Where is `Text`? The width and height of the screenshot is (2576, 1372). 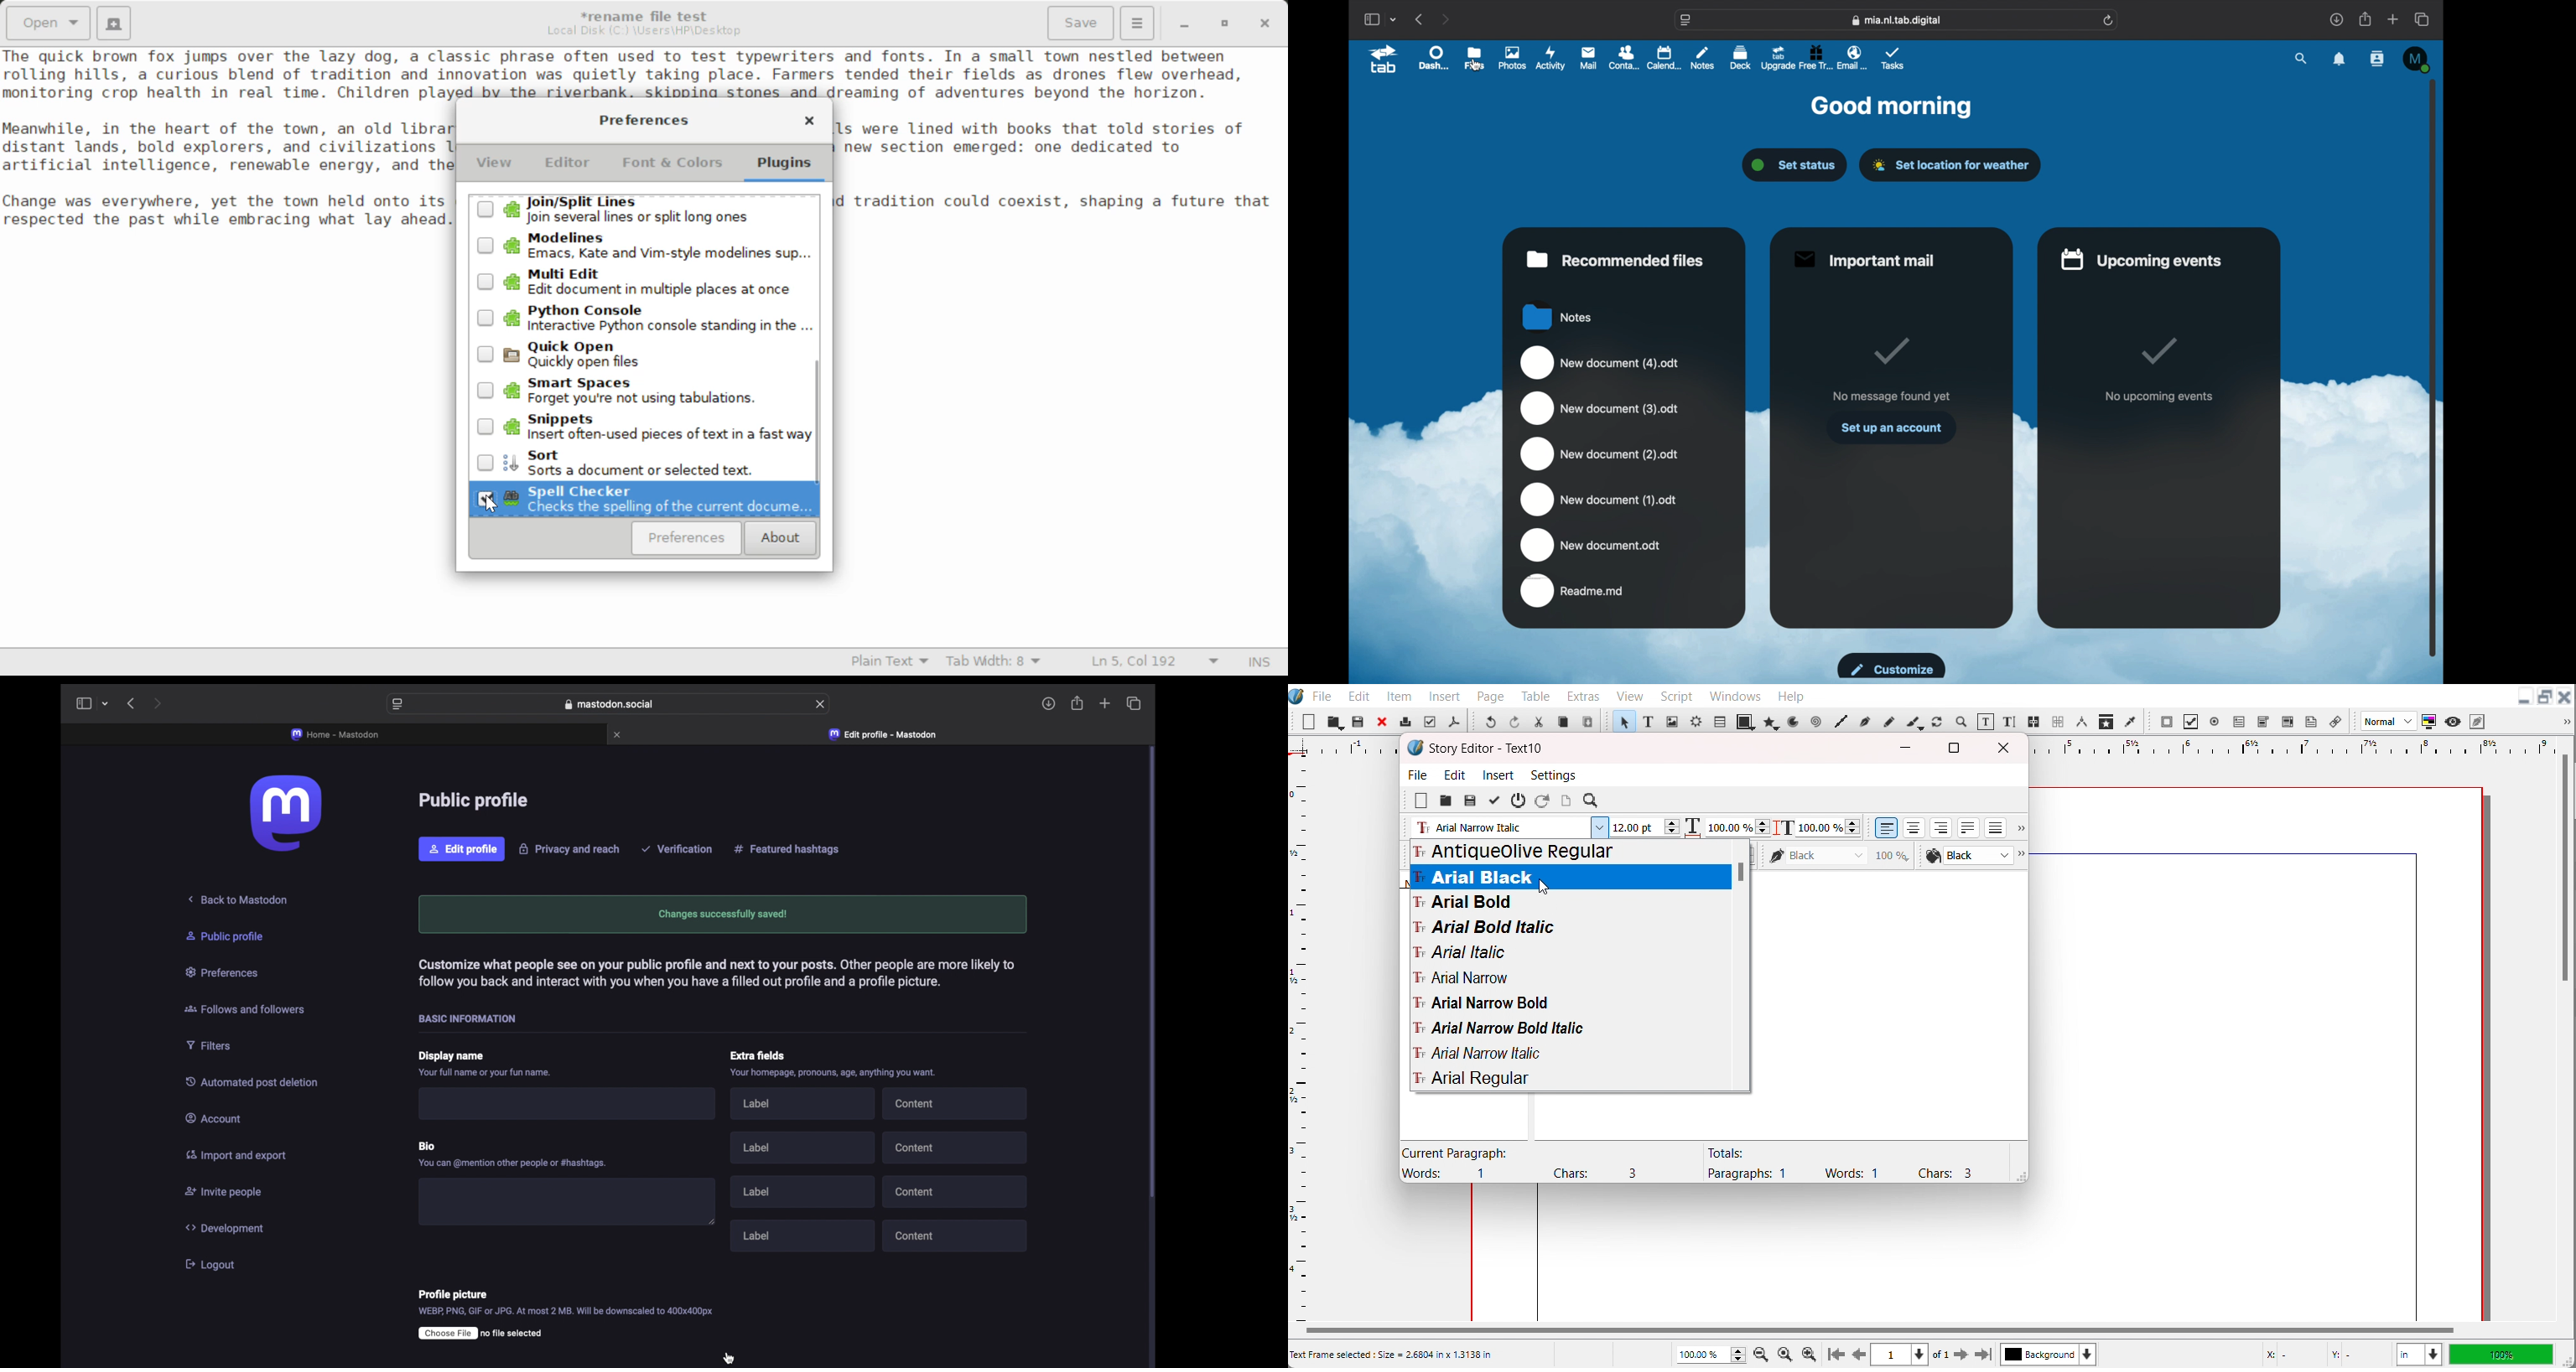 Text is located at coordinates (1531, 1163).